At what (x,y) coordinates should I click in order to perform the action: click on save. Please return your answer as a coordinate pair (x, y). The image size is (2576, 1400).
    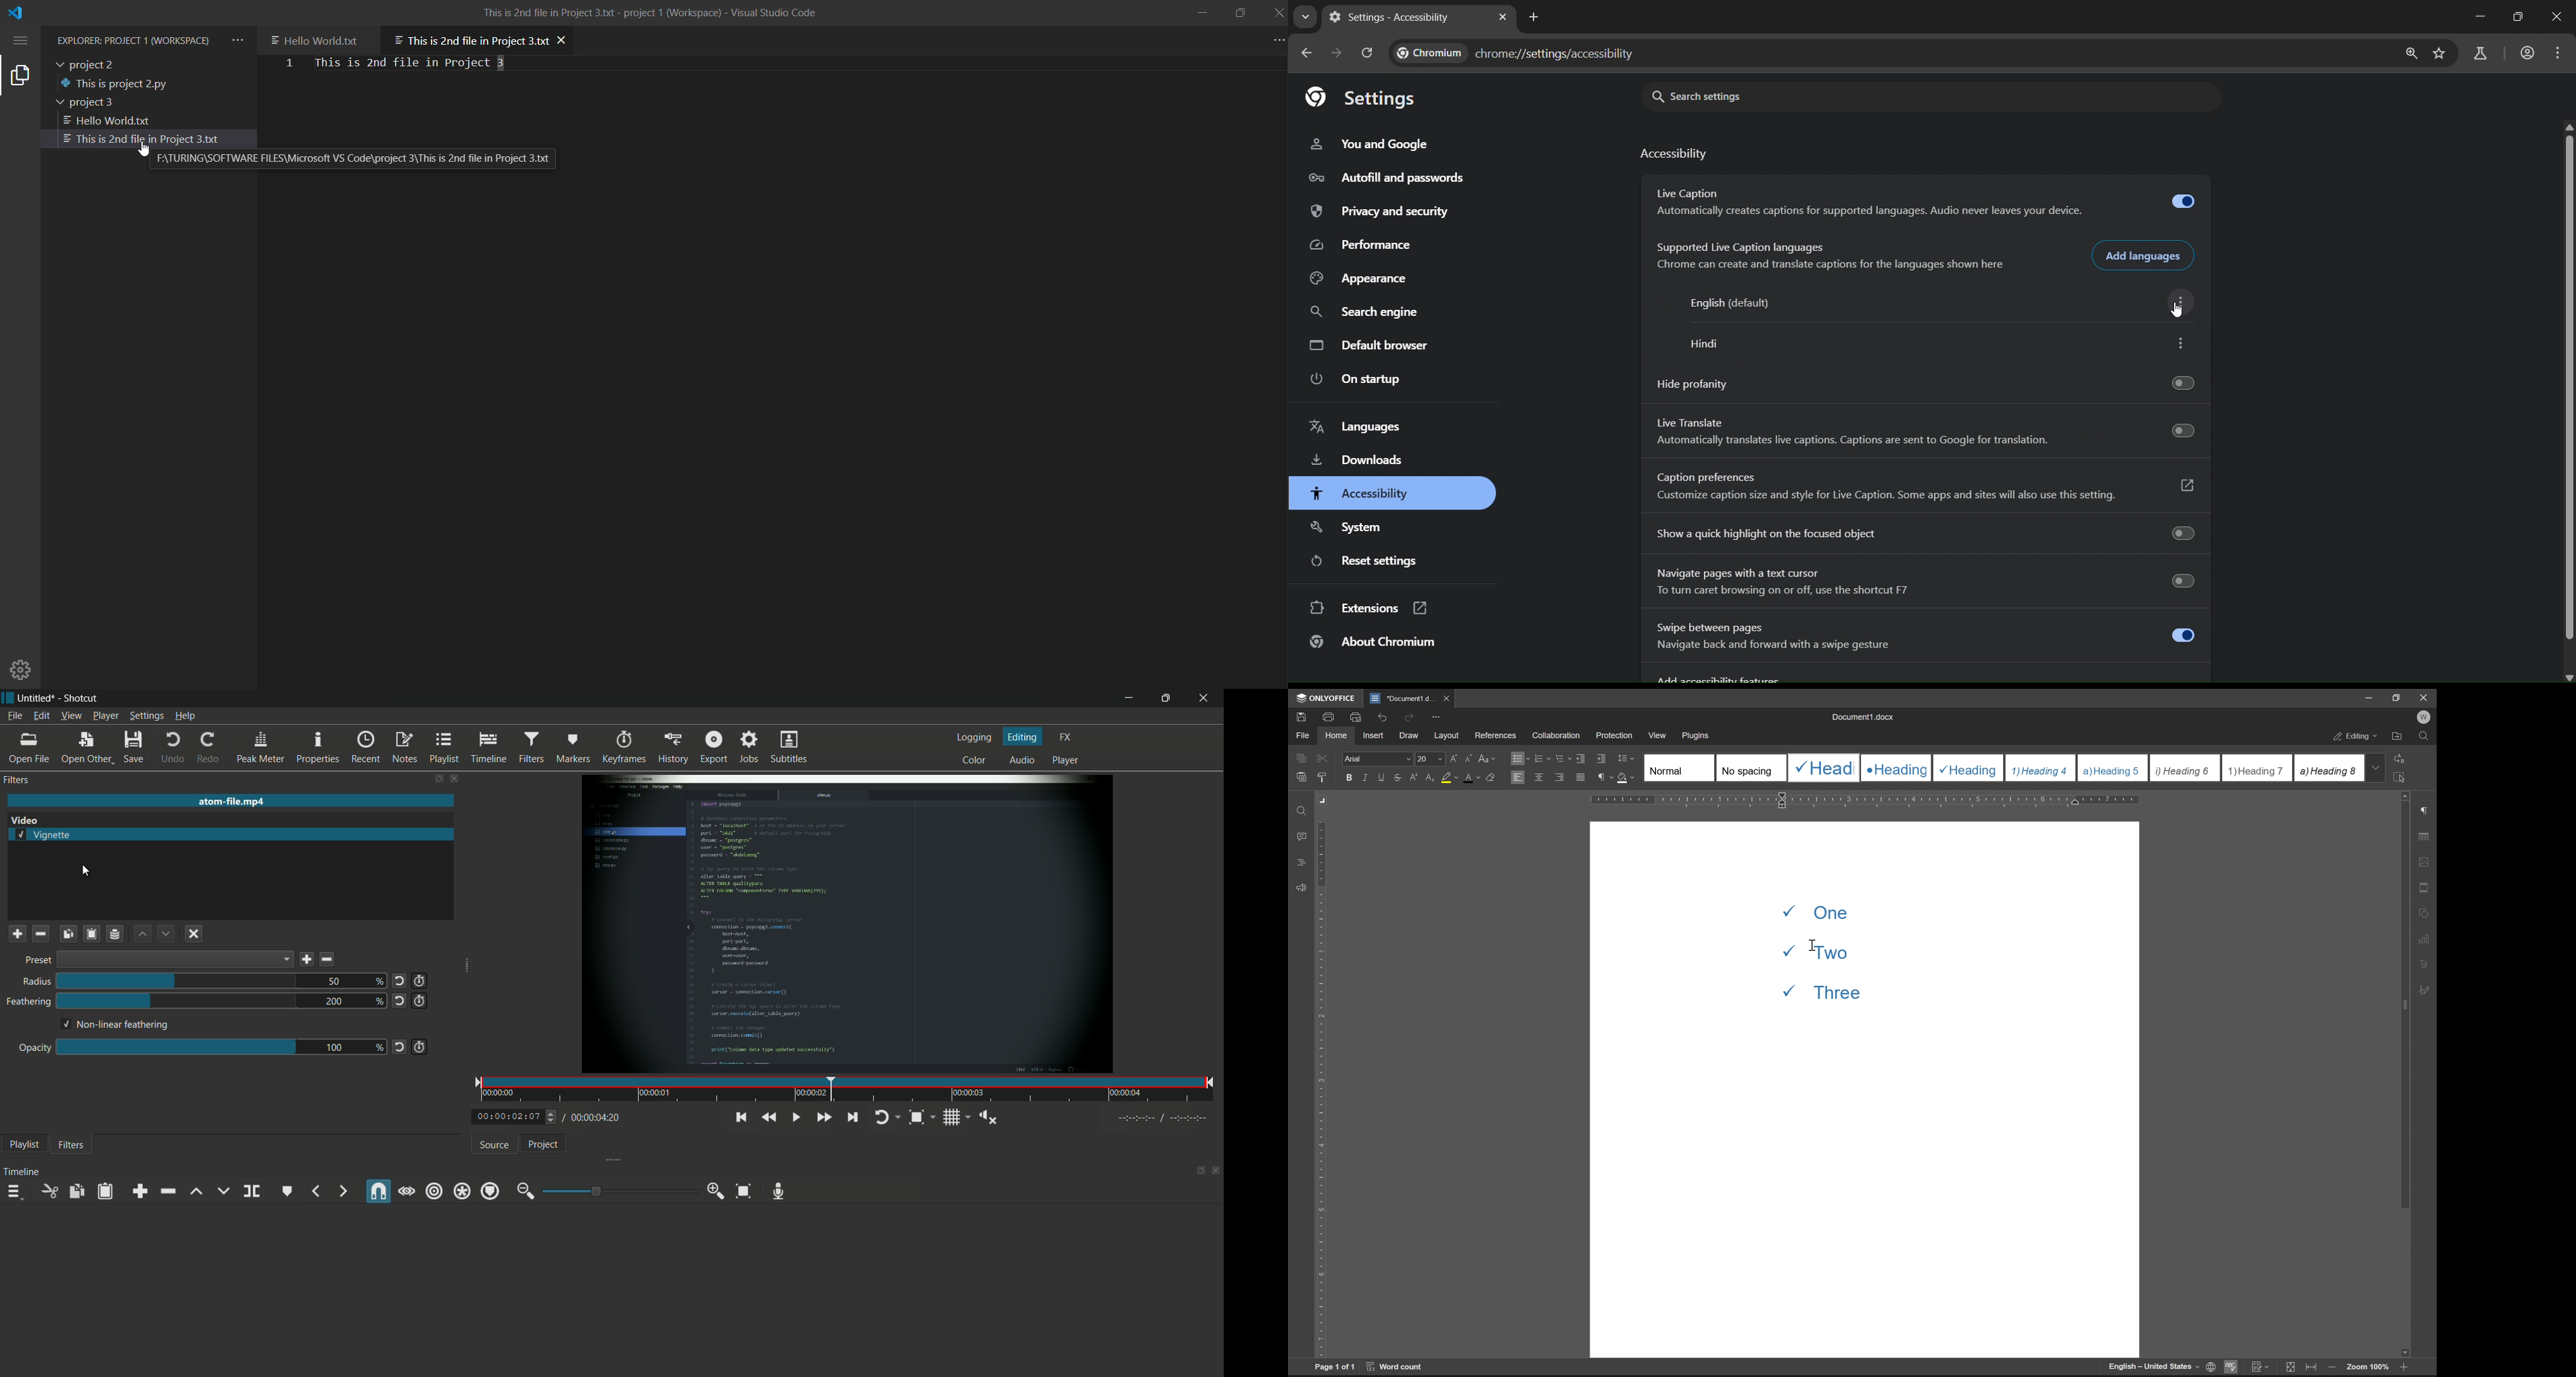
    Looking at the image, I should click on (135, 747).